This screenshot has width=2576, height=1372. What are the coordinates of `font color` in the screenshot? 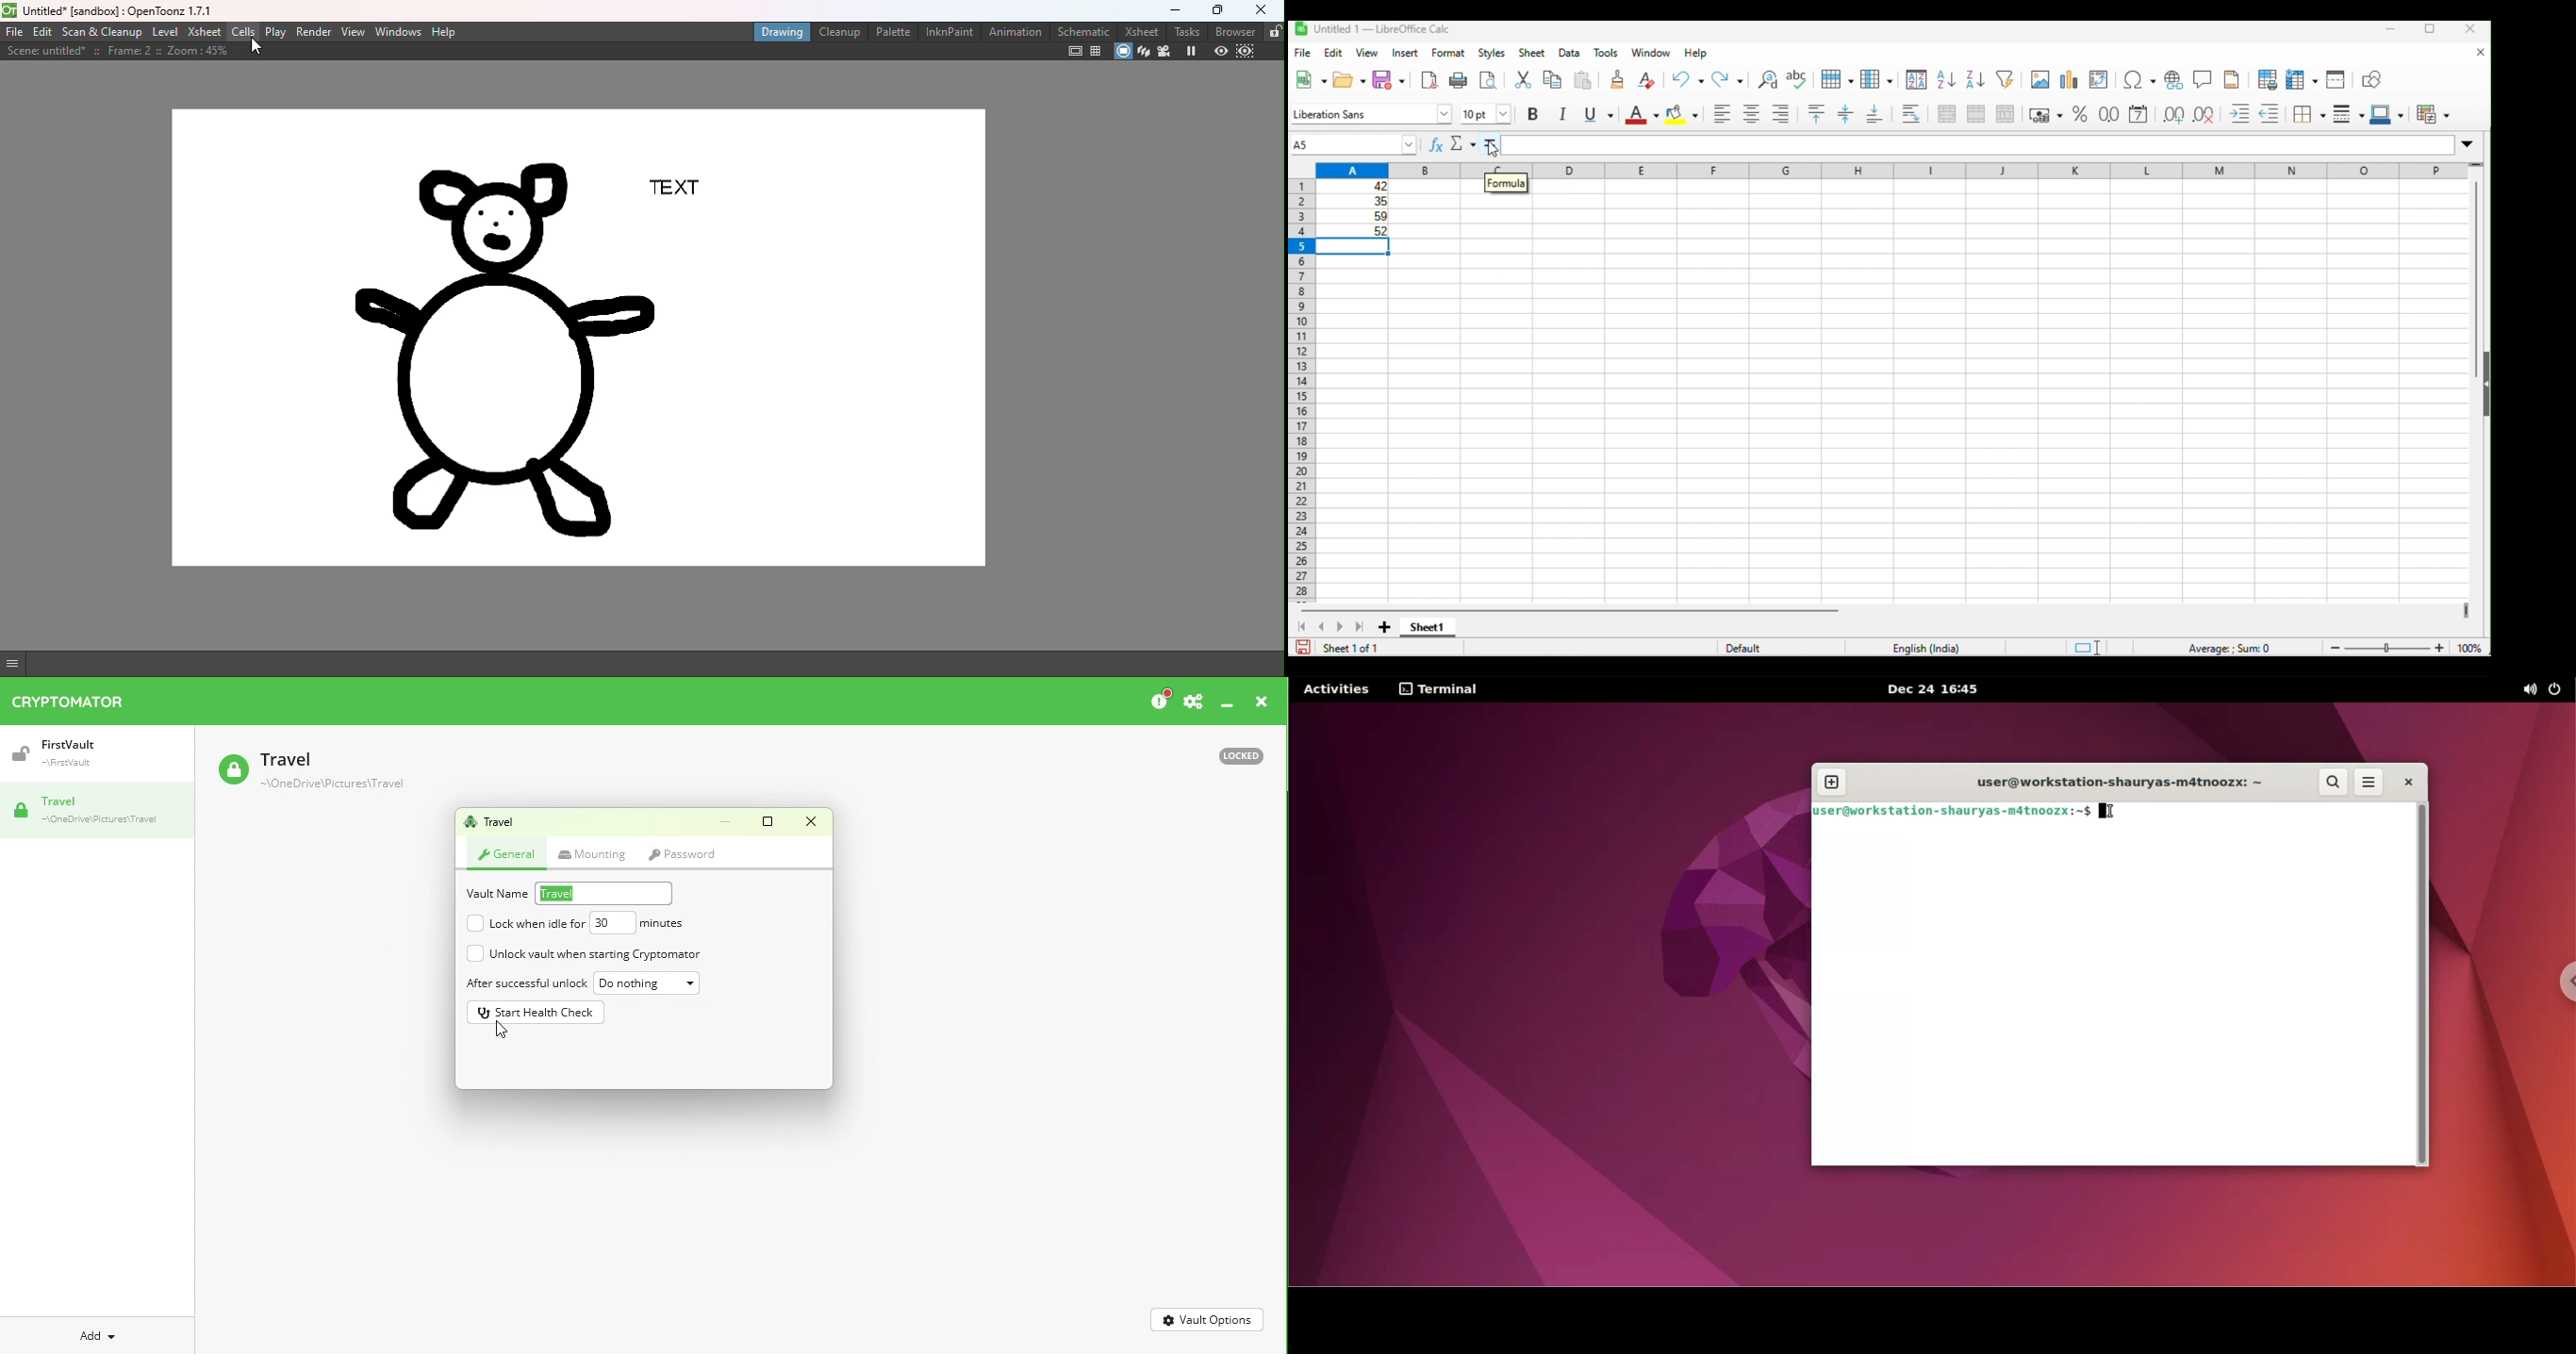 It's located at (1642, 113).